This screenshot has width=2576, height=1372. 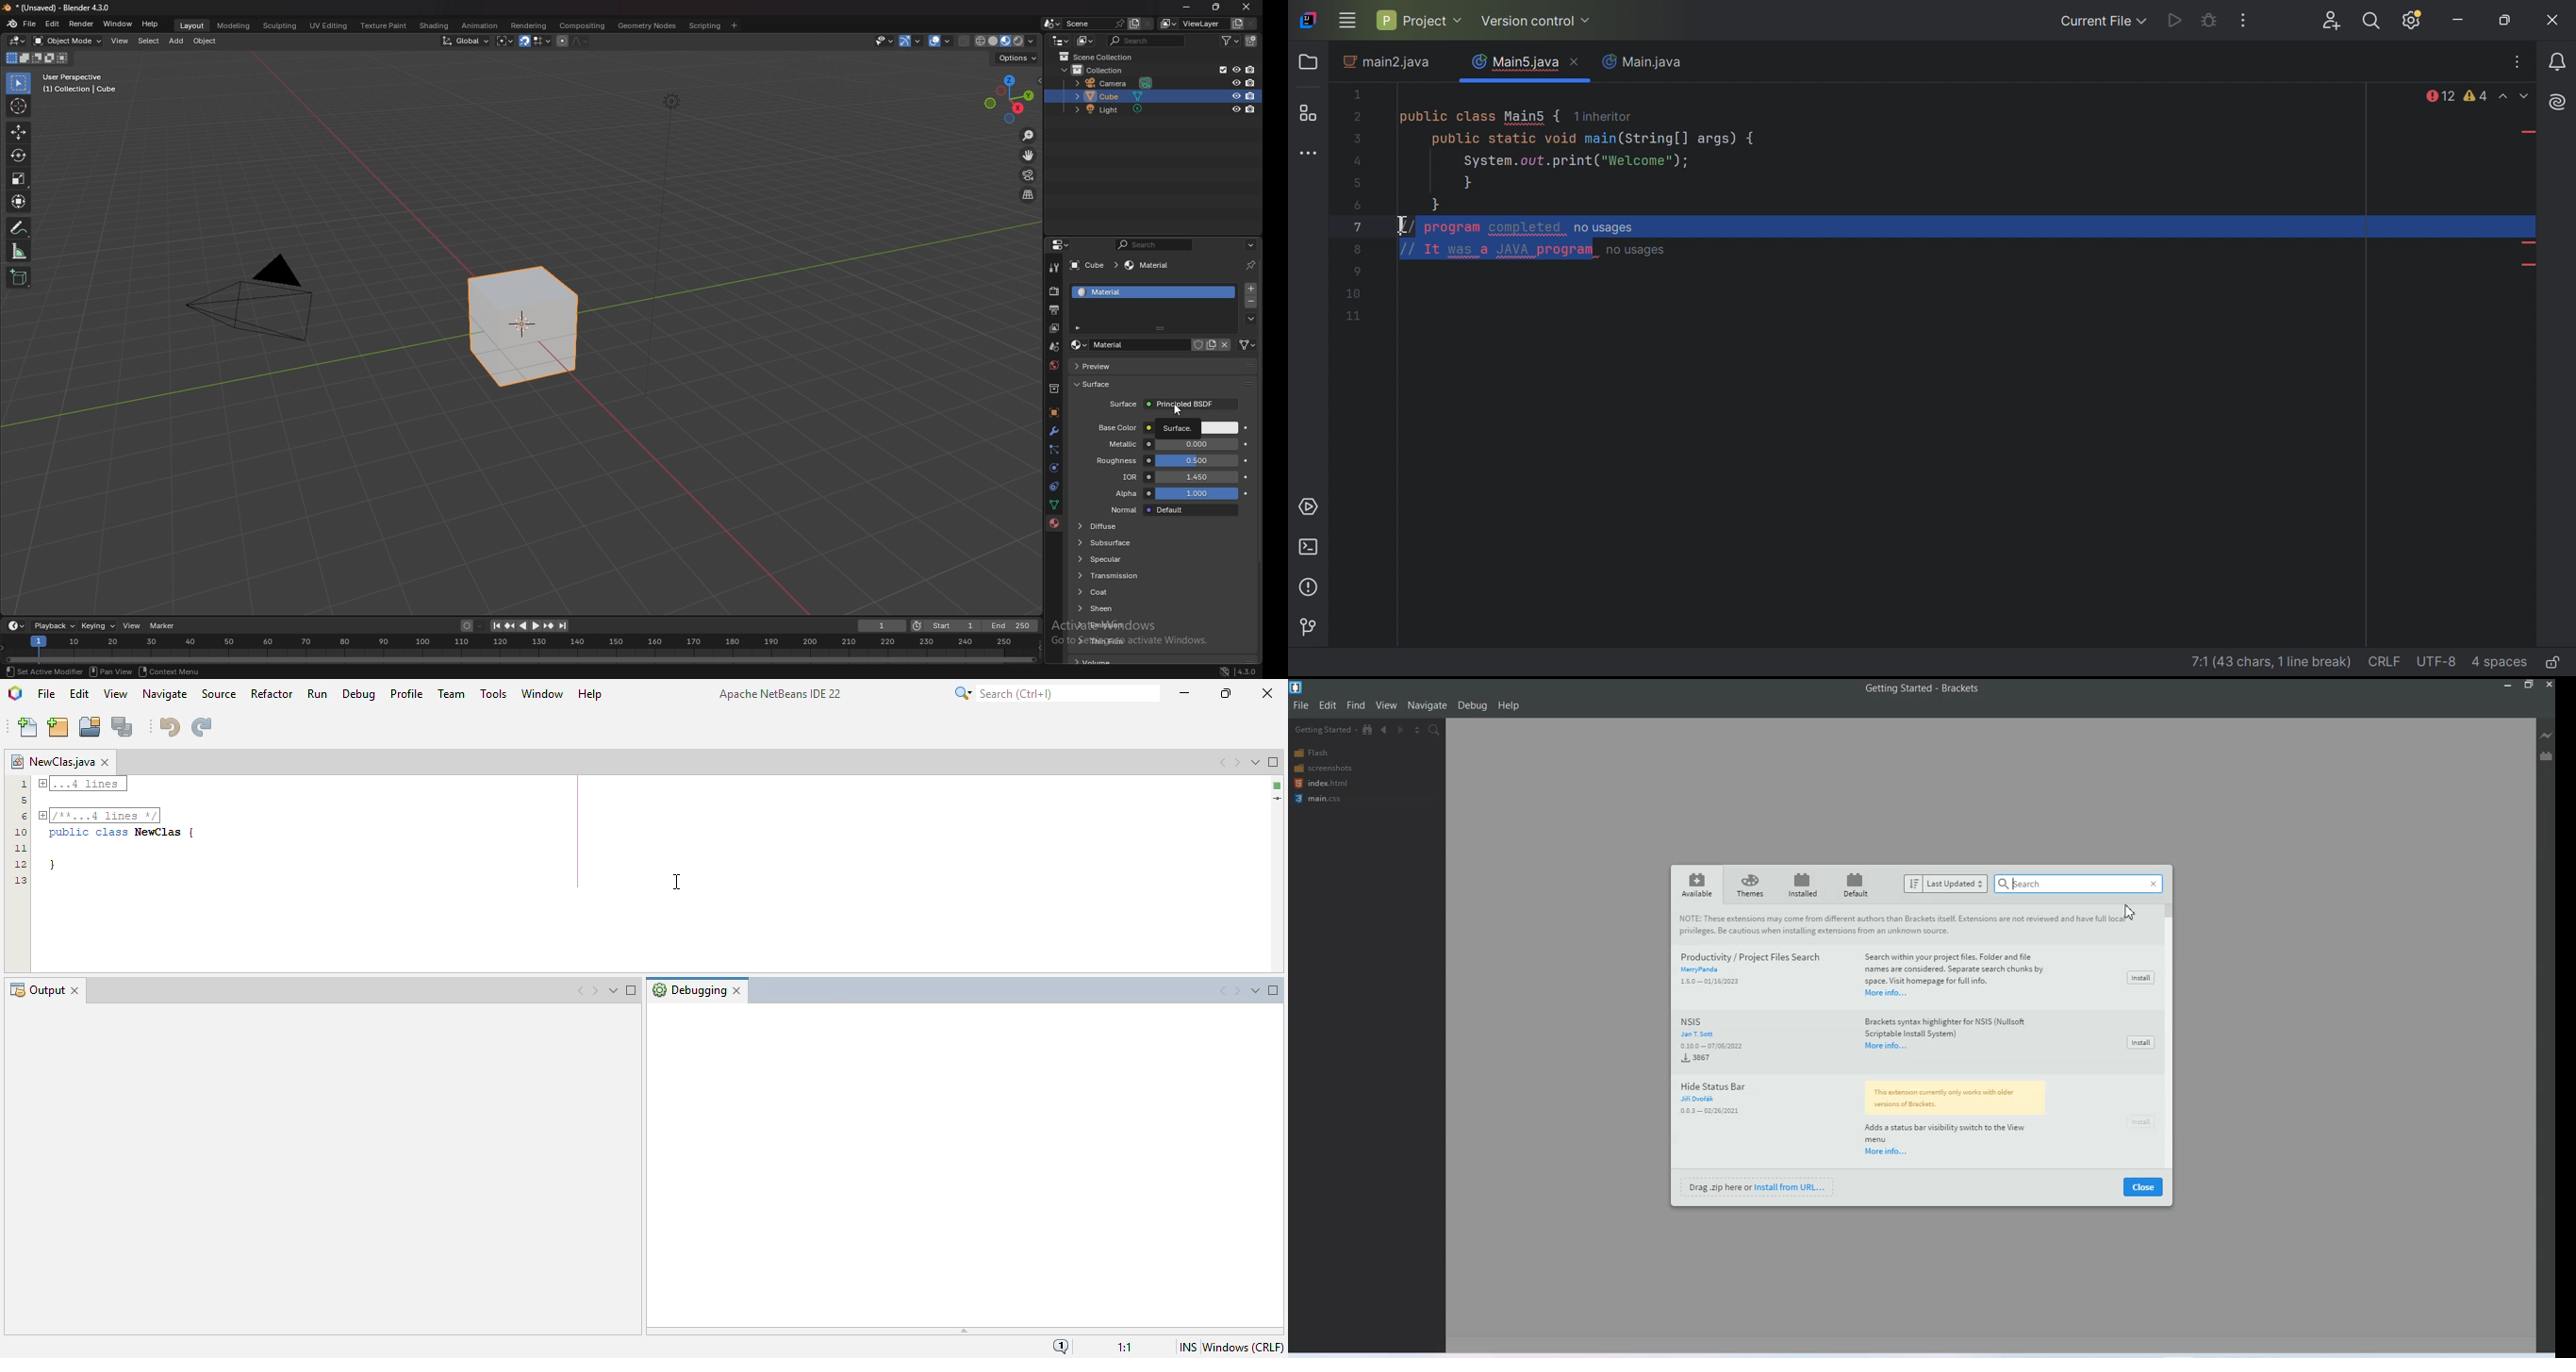 What do you see at coordinates (1954, 1026) in the screenshot?
I see `Brackets syntax highlighter for NSIS` at bounding box center [1954, 1026].